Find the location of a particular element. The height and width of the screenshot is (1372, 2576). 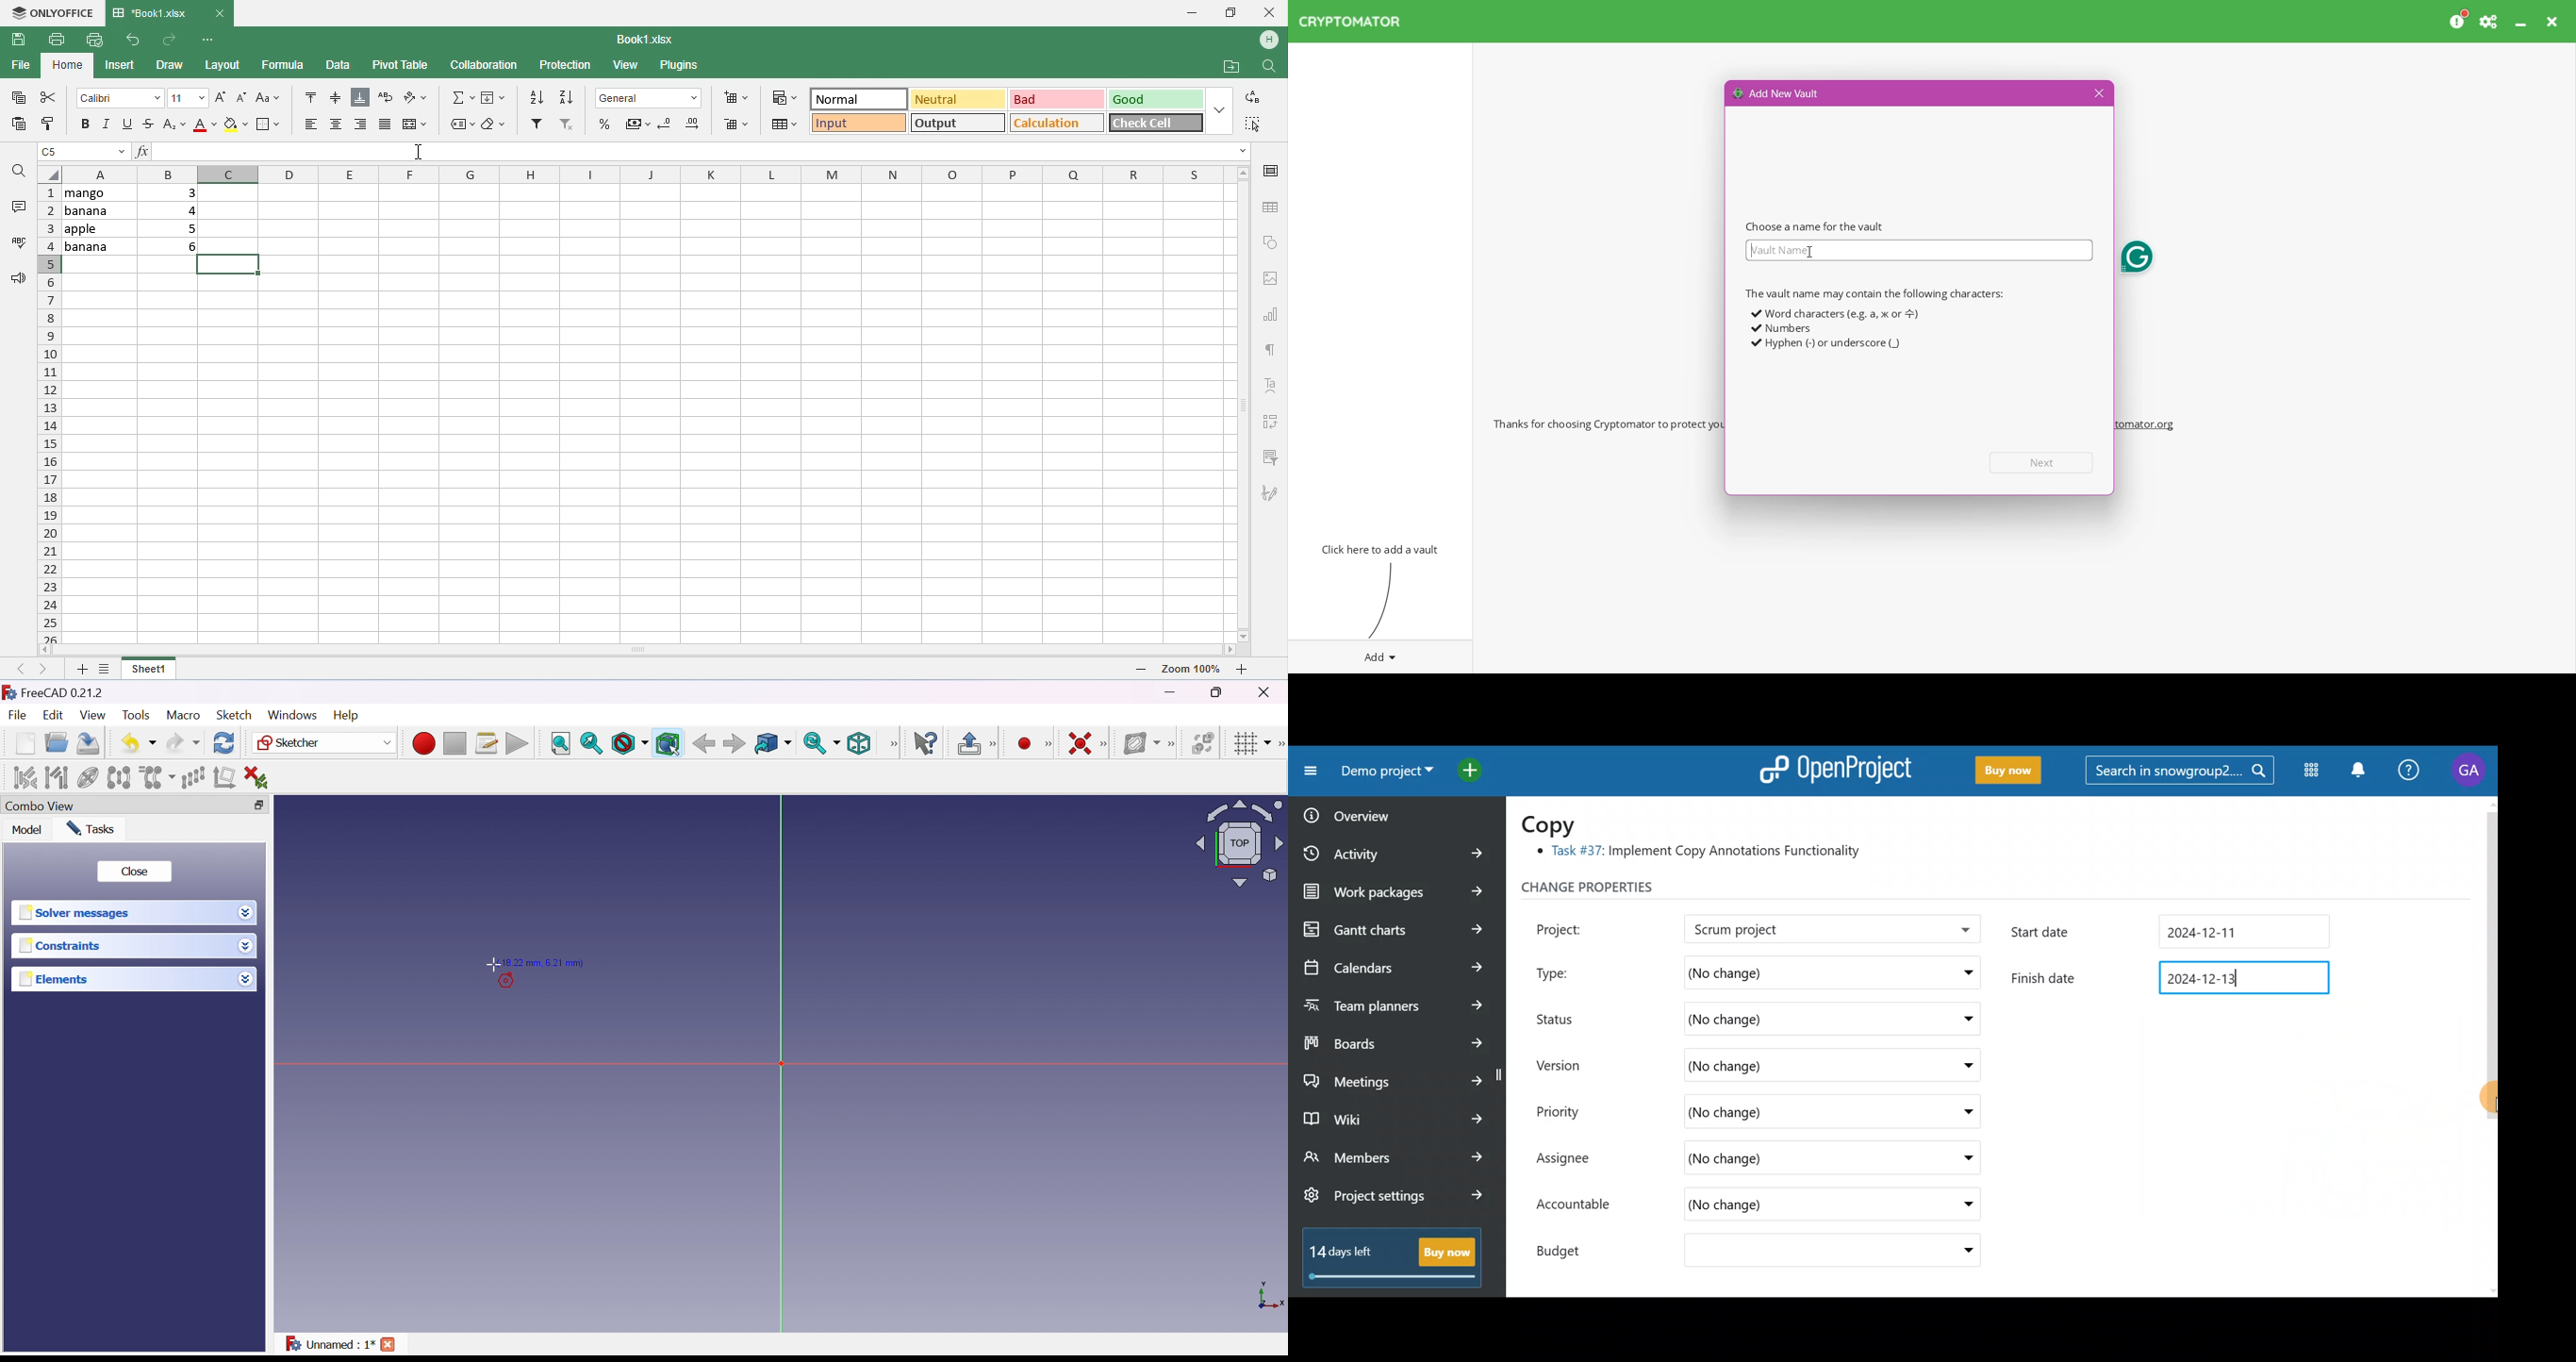

[Sketcher geometries]] is located at coordinates (1048, 744).